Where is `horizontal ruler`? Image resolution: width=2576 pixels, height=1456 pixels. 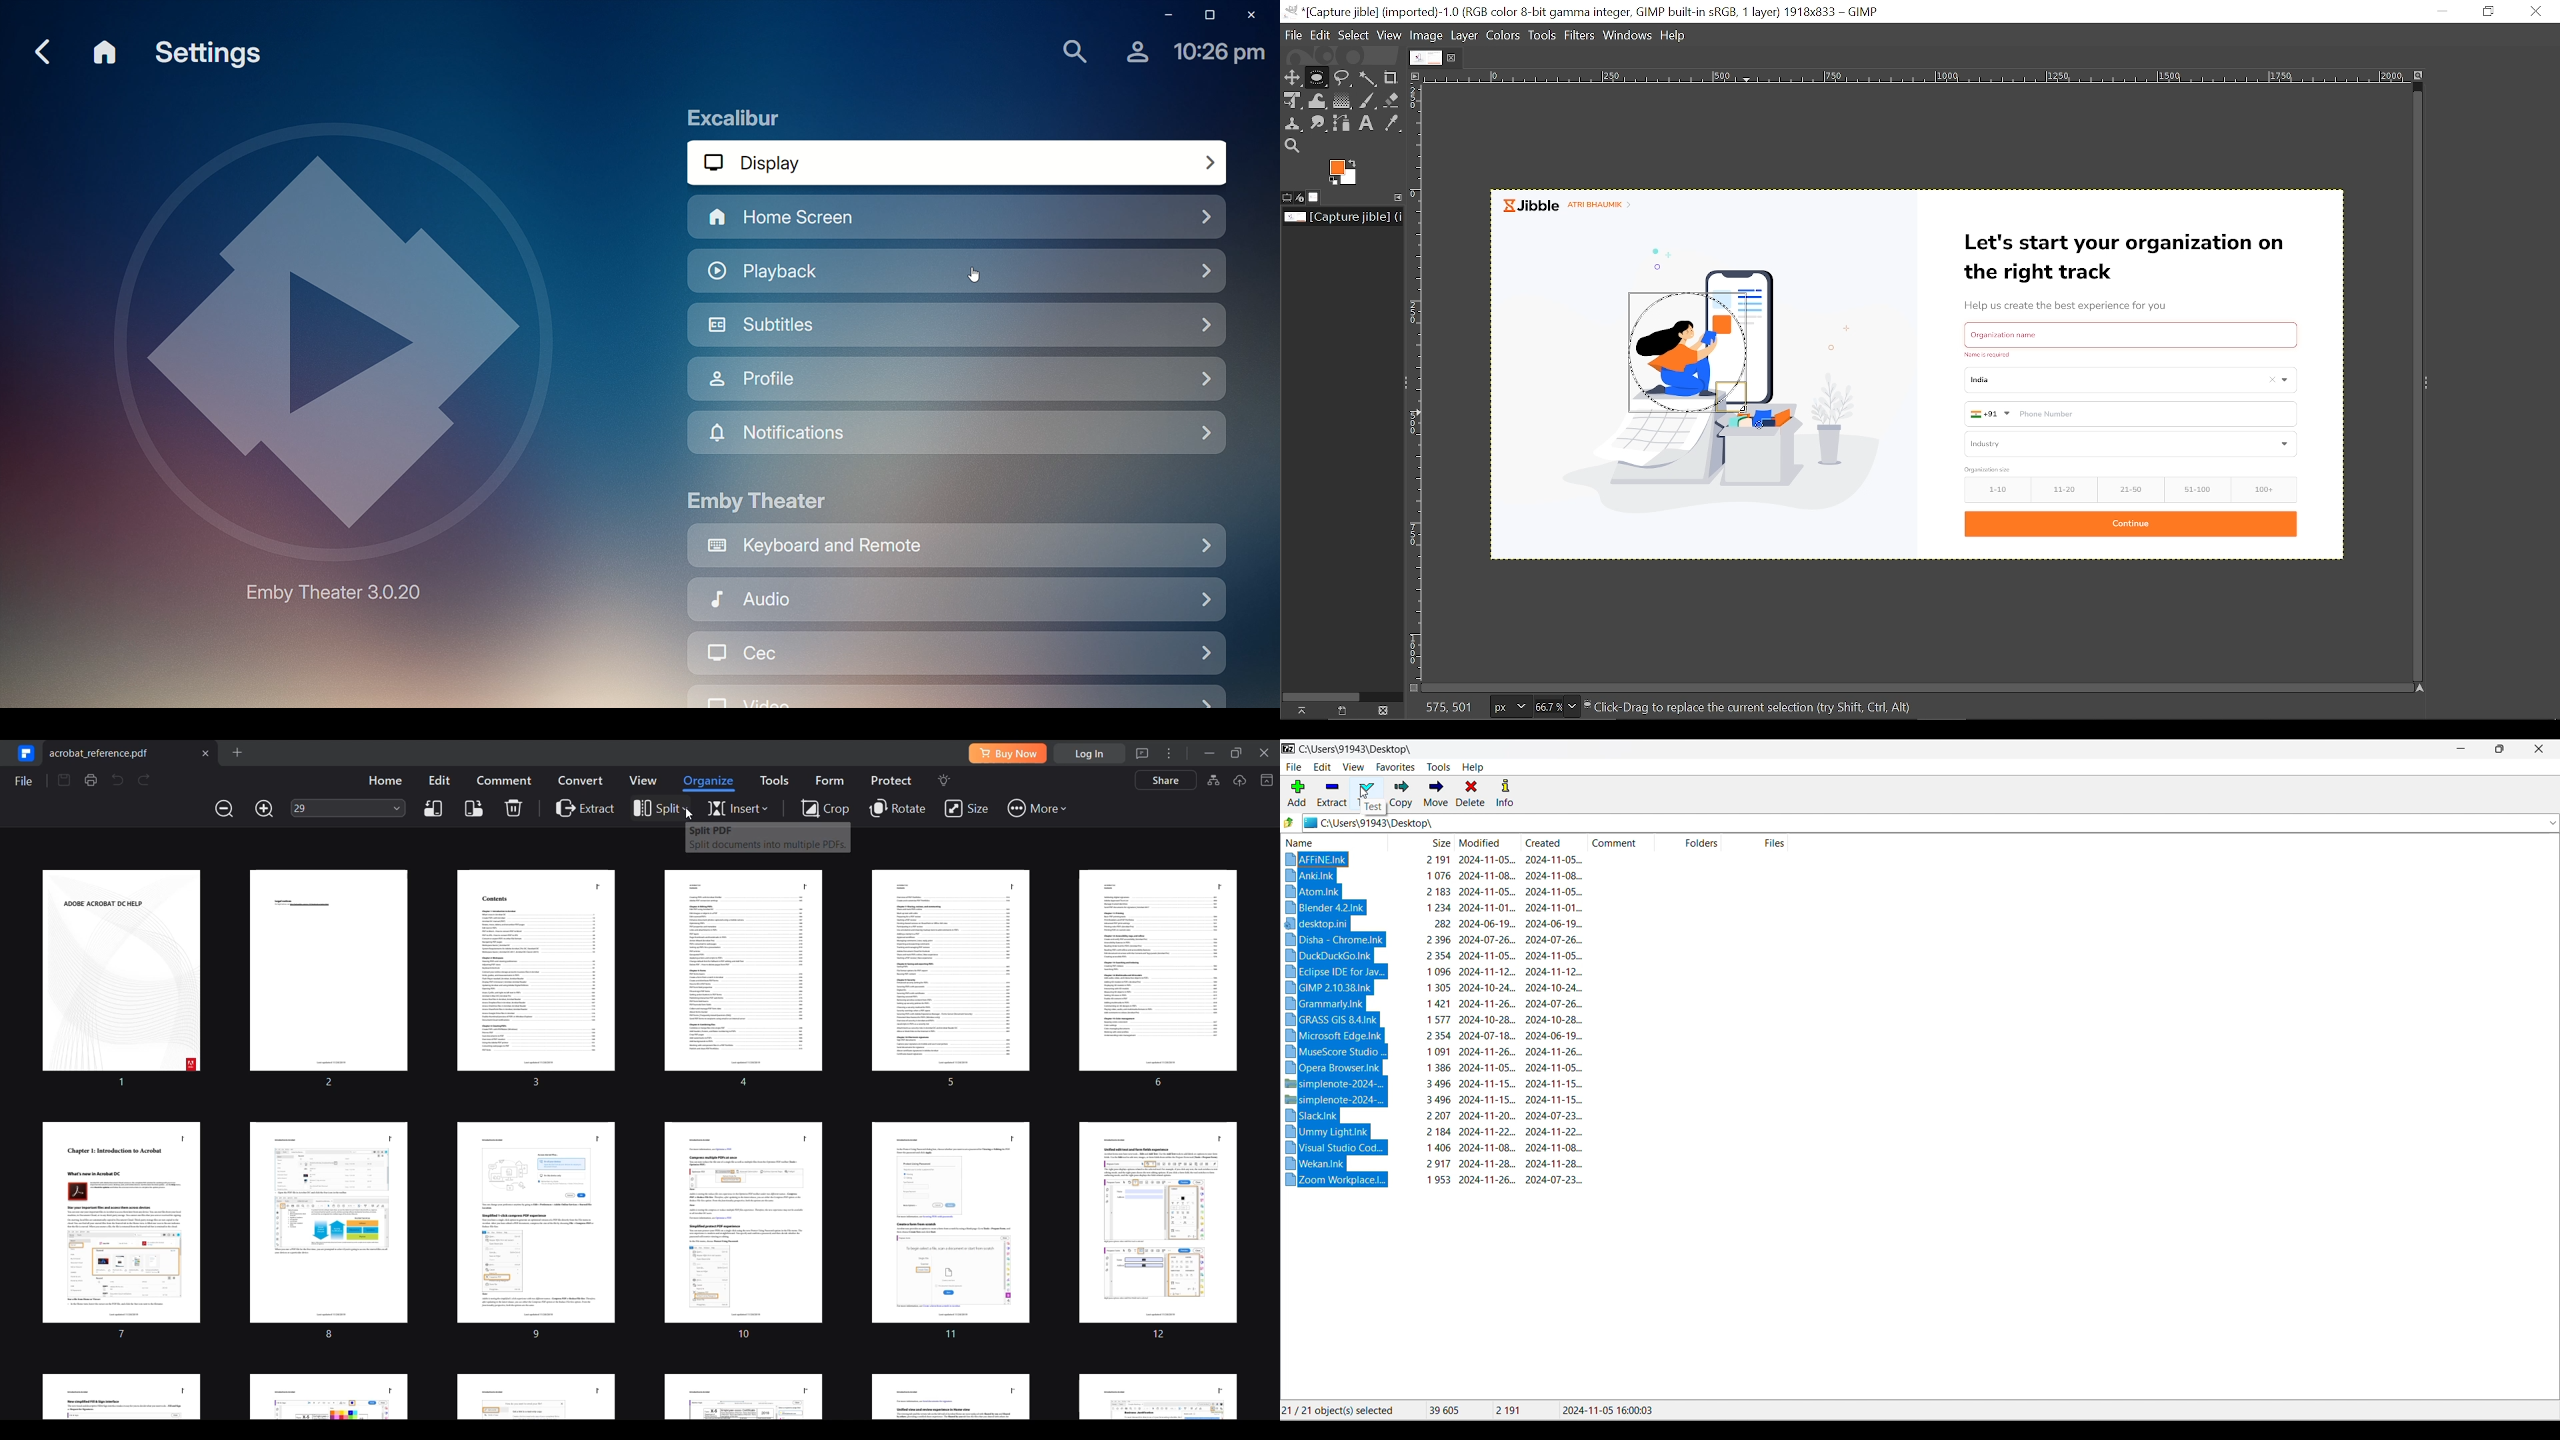
horizontal ruler is located at coordinates (1909, 77).